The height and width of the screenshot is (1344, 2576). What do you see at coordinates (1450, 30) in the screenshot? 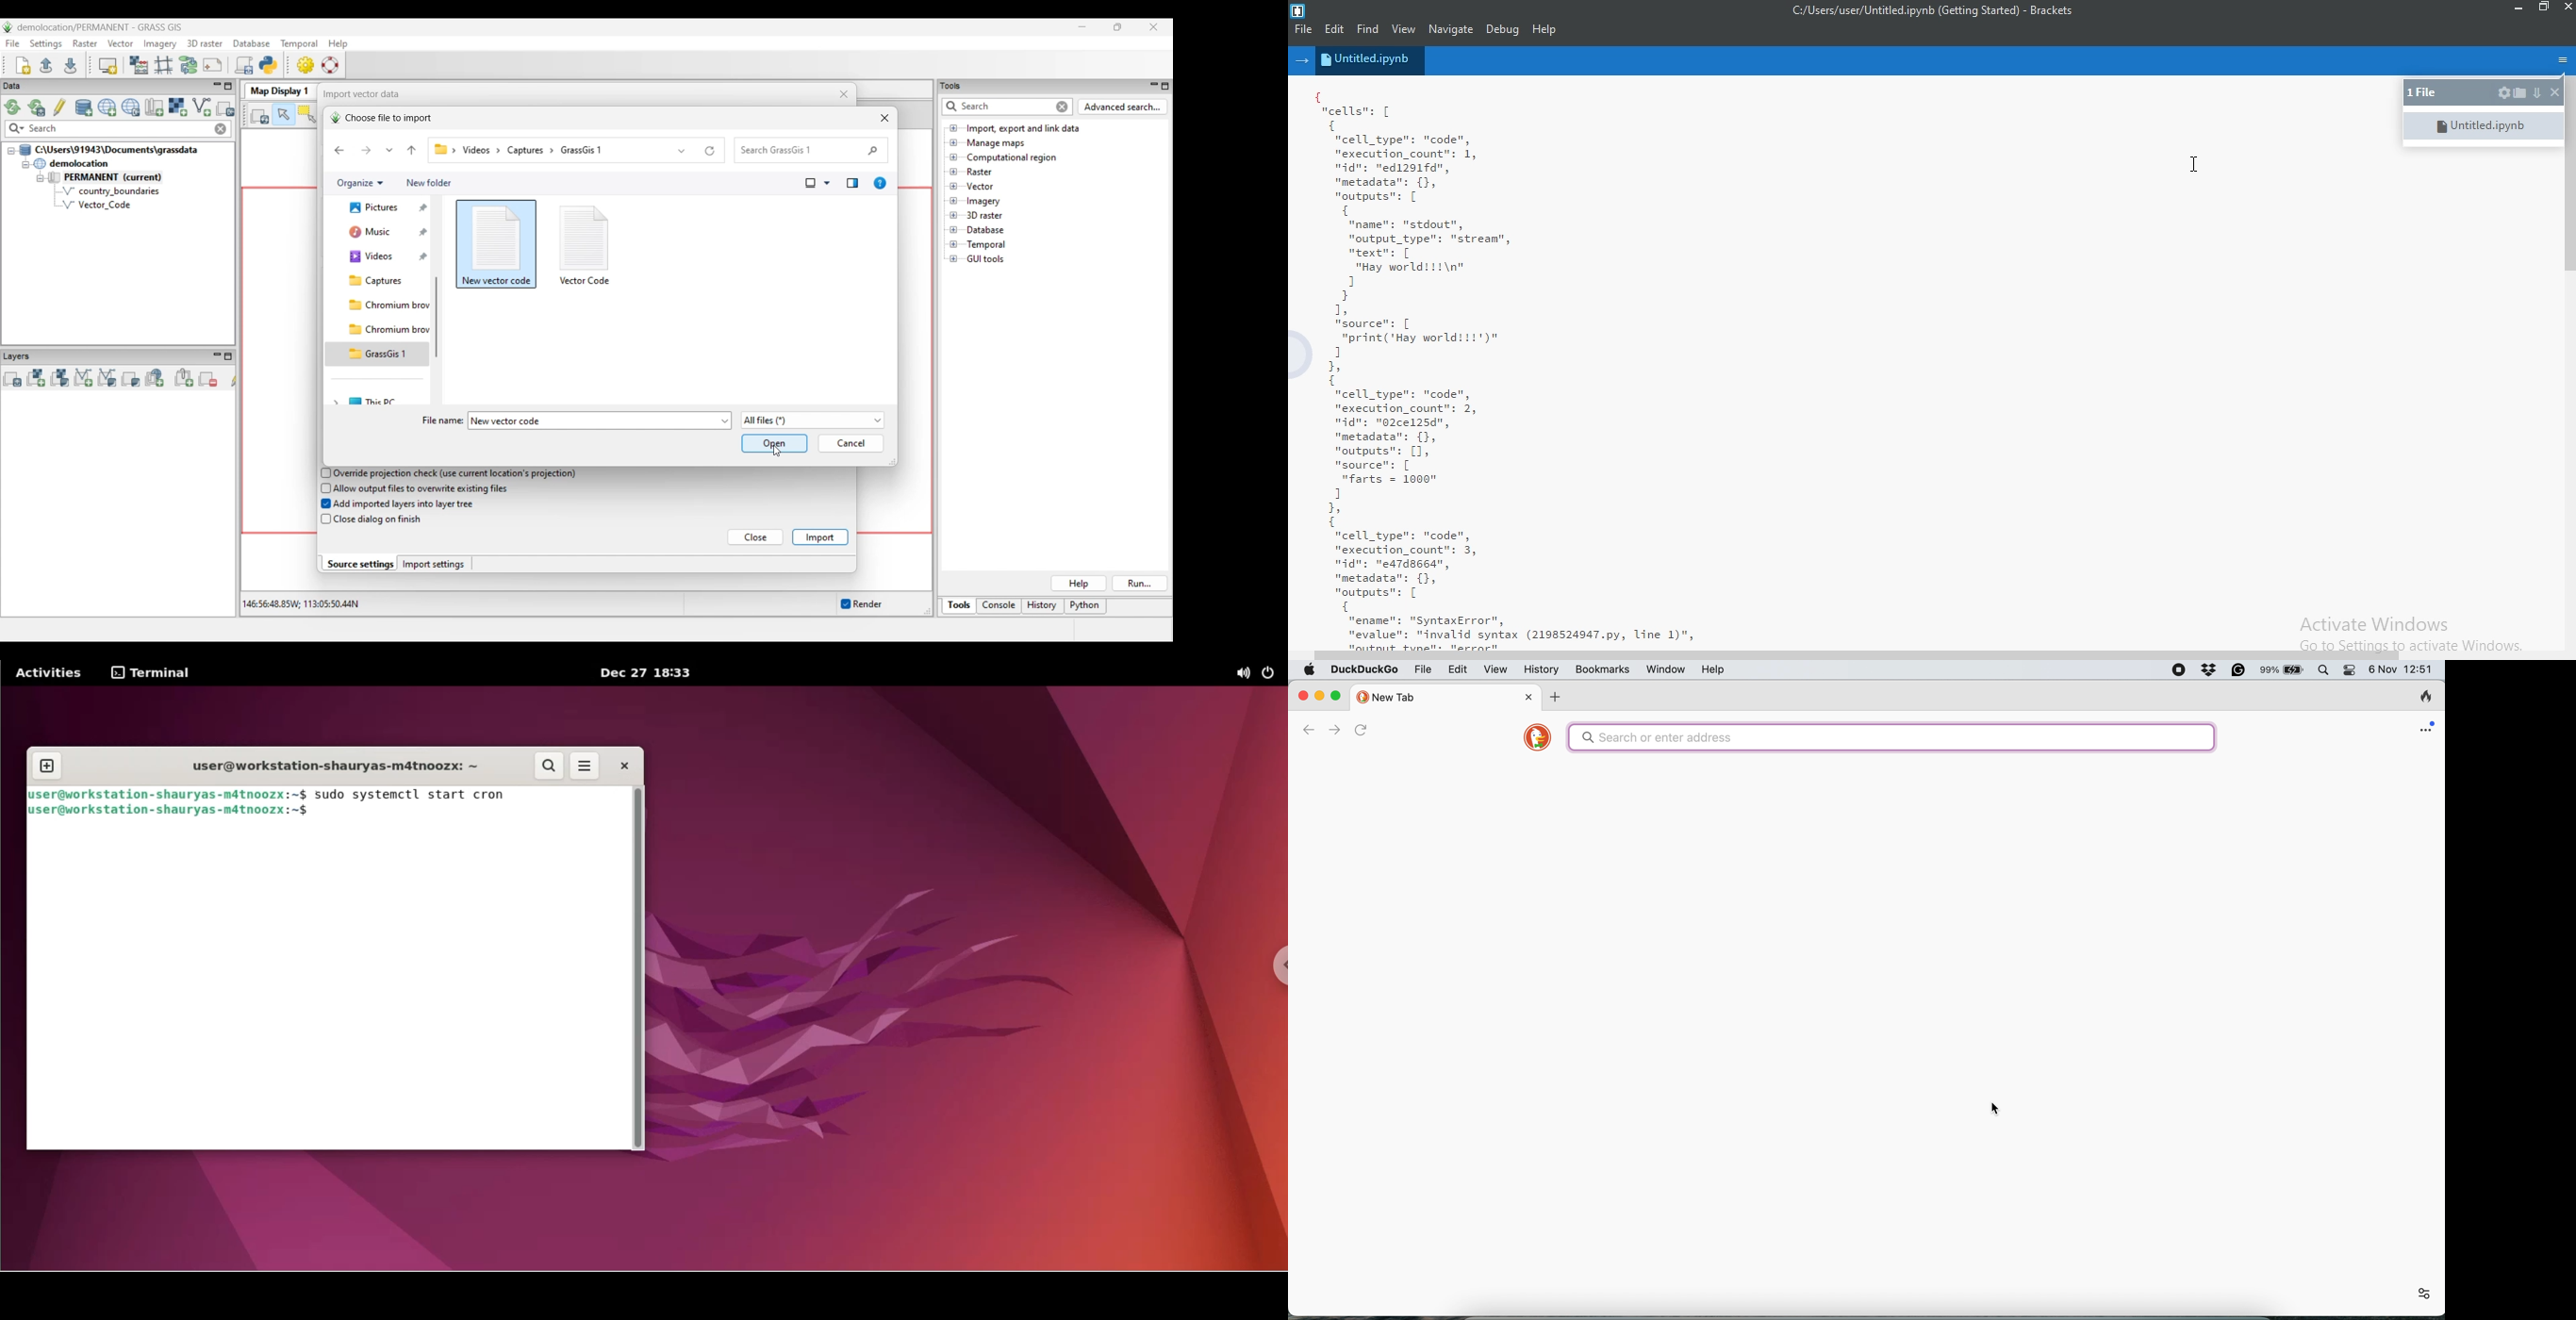
I see `Navigate` at bounding box center [1450, 30].